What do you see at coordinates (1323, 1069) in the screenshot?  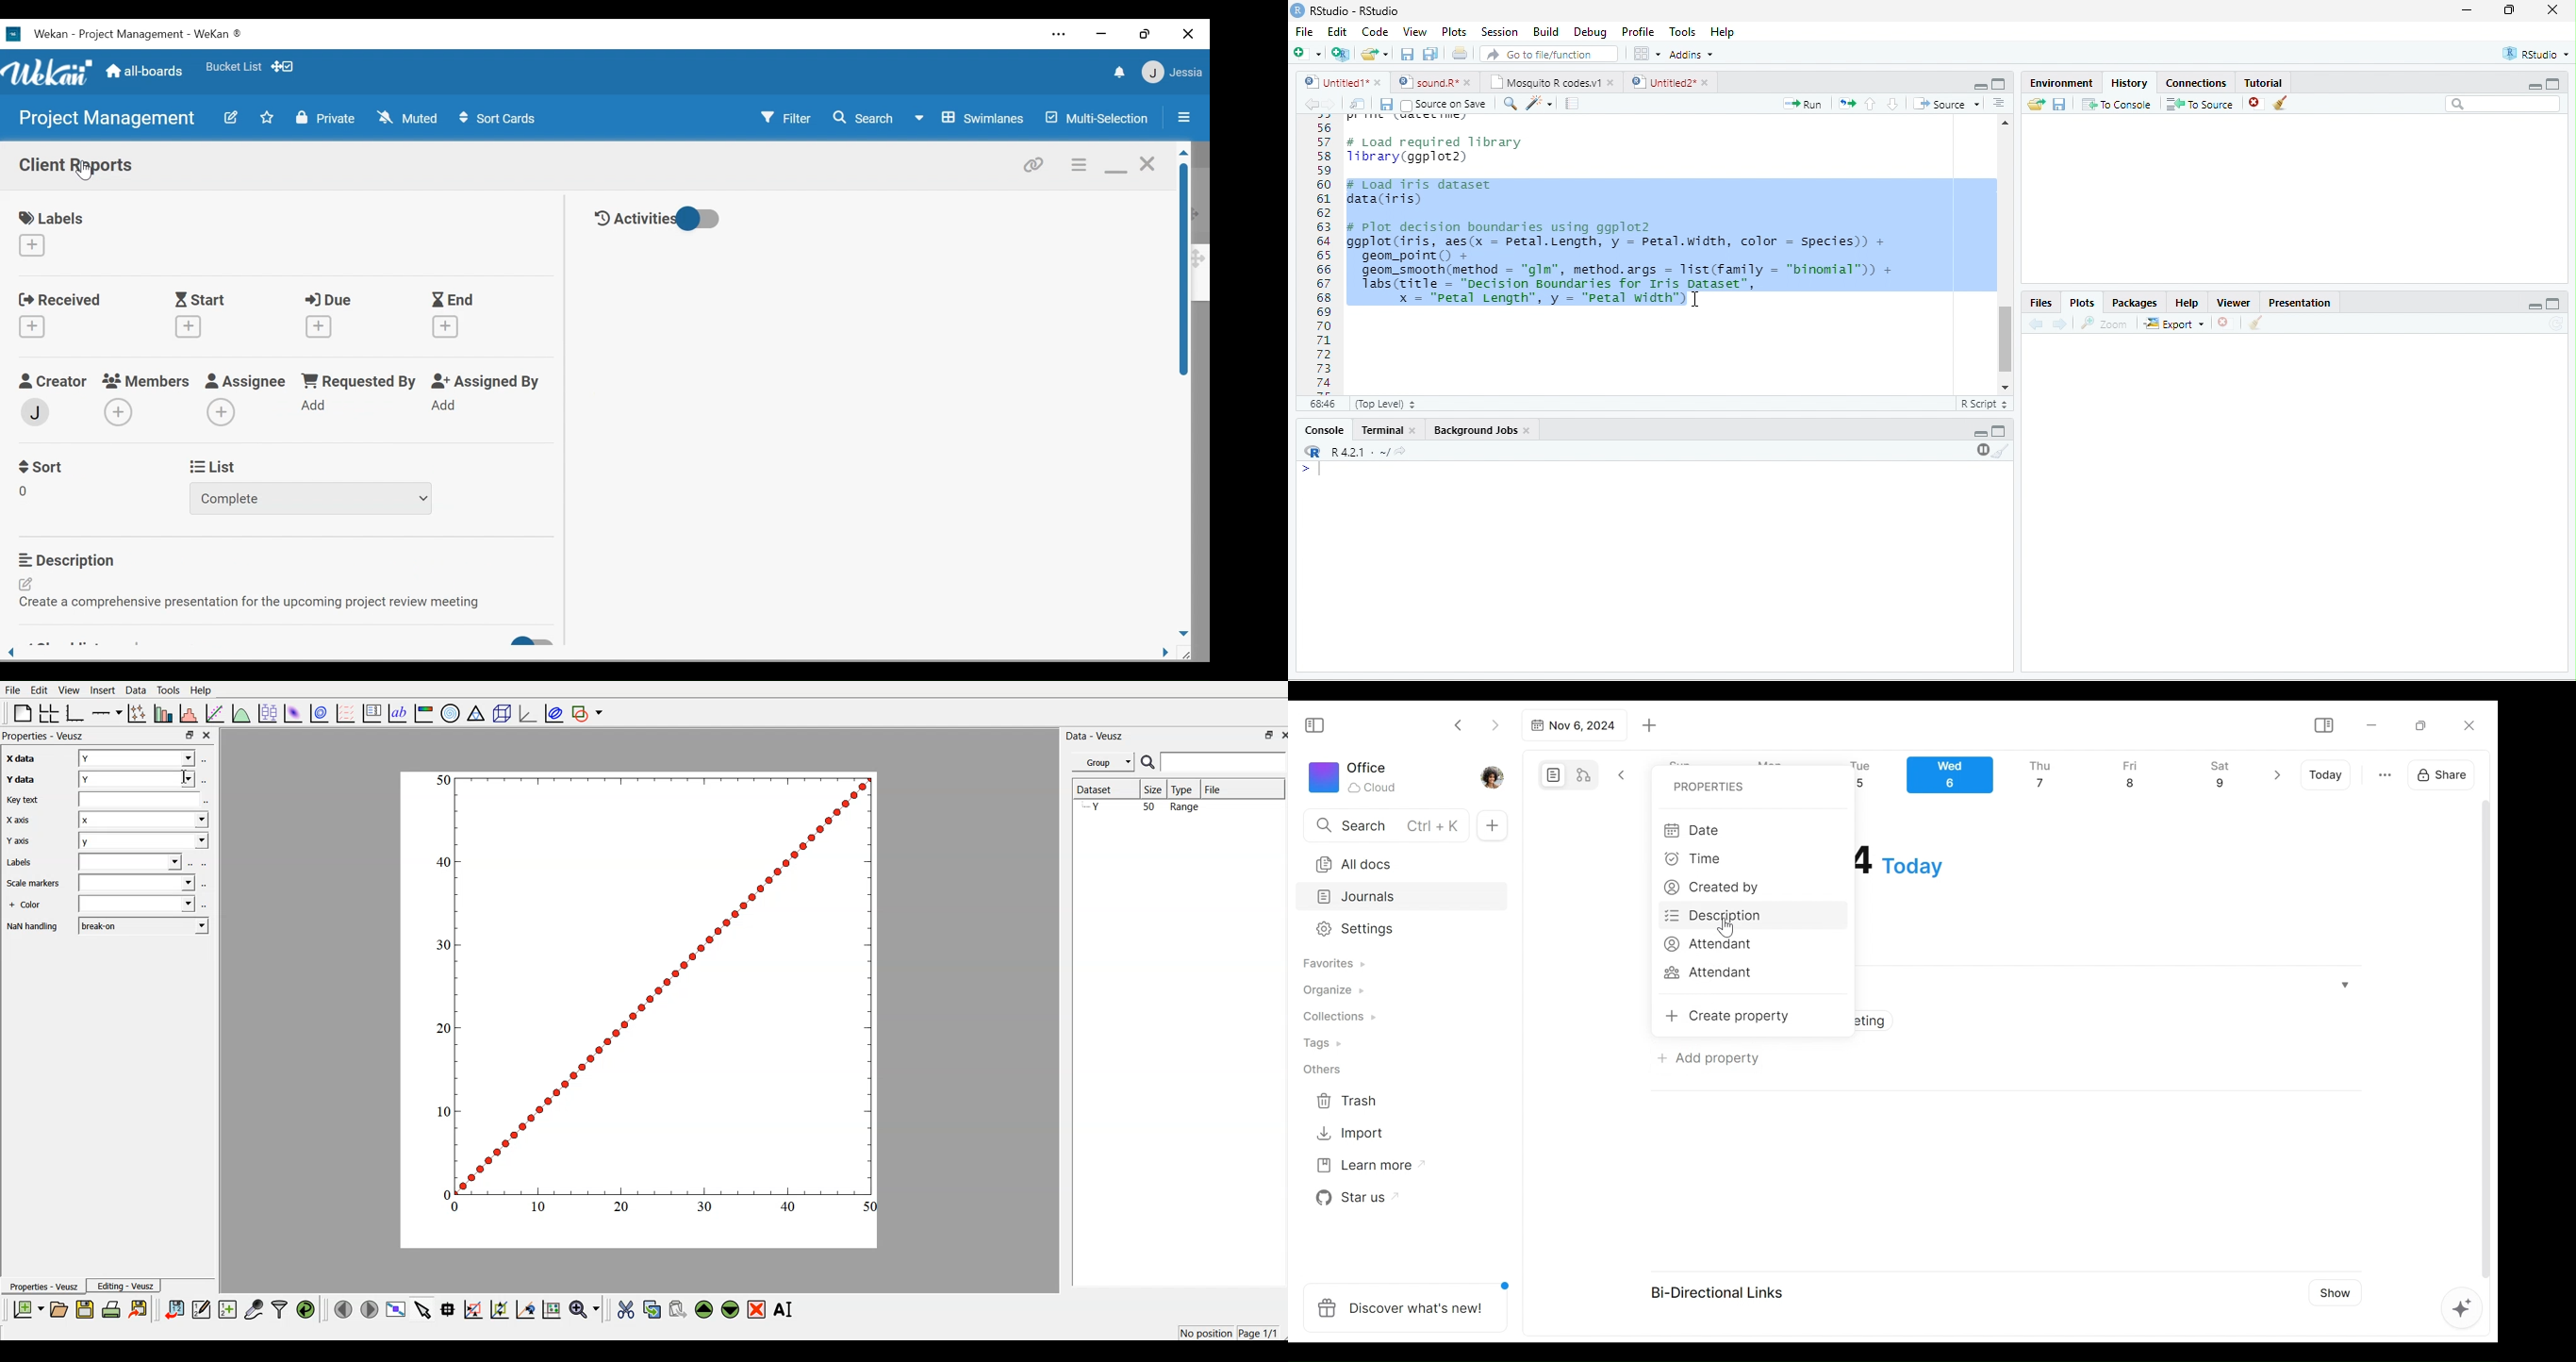 I see `Others` at bounding box center [1323, 1069].